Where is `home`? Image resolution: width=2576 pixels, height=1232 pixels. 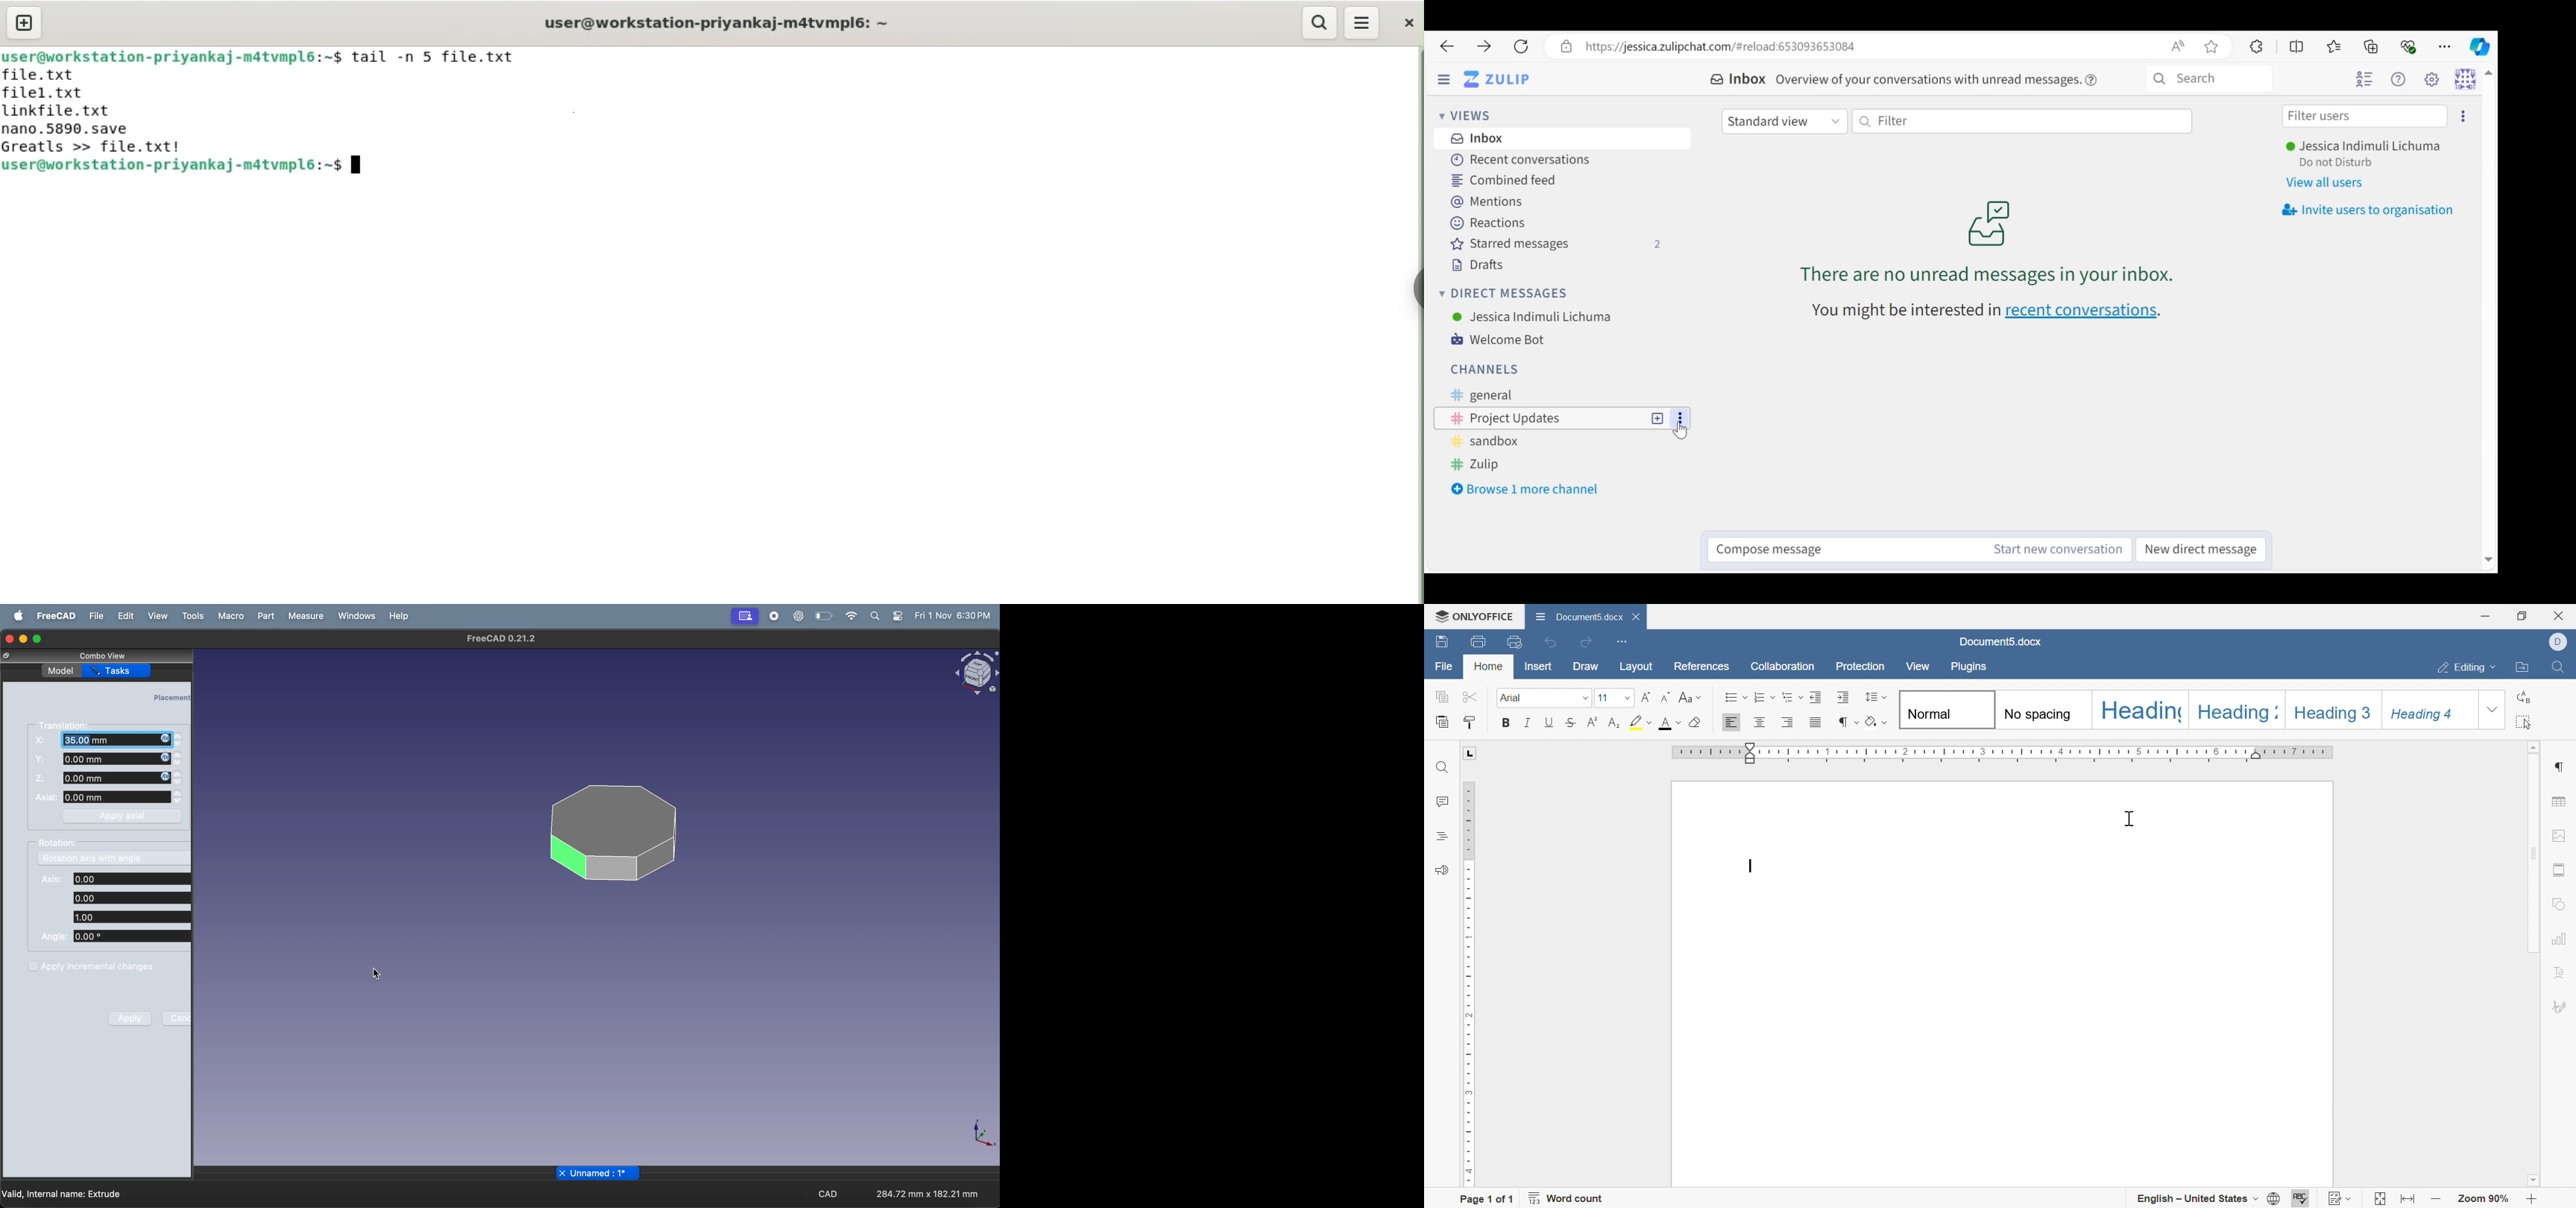
home is located at coordinates (1490, 668).